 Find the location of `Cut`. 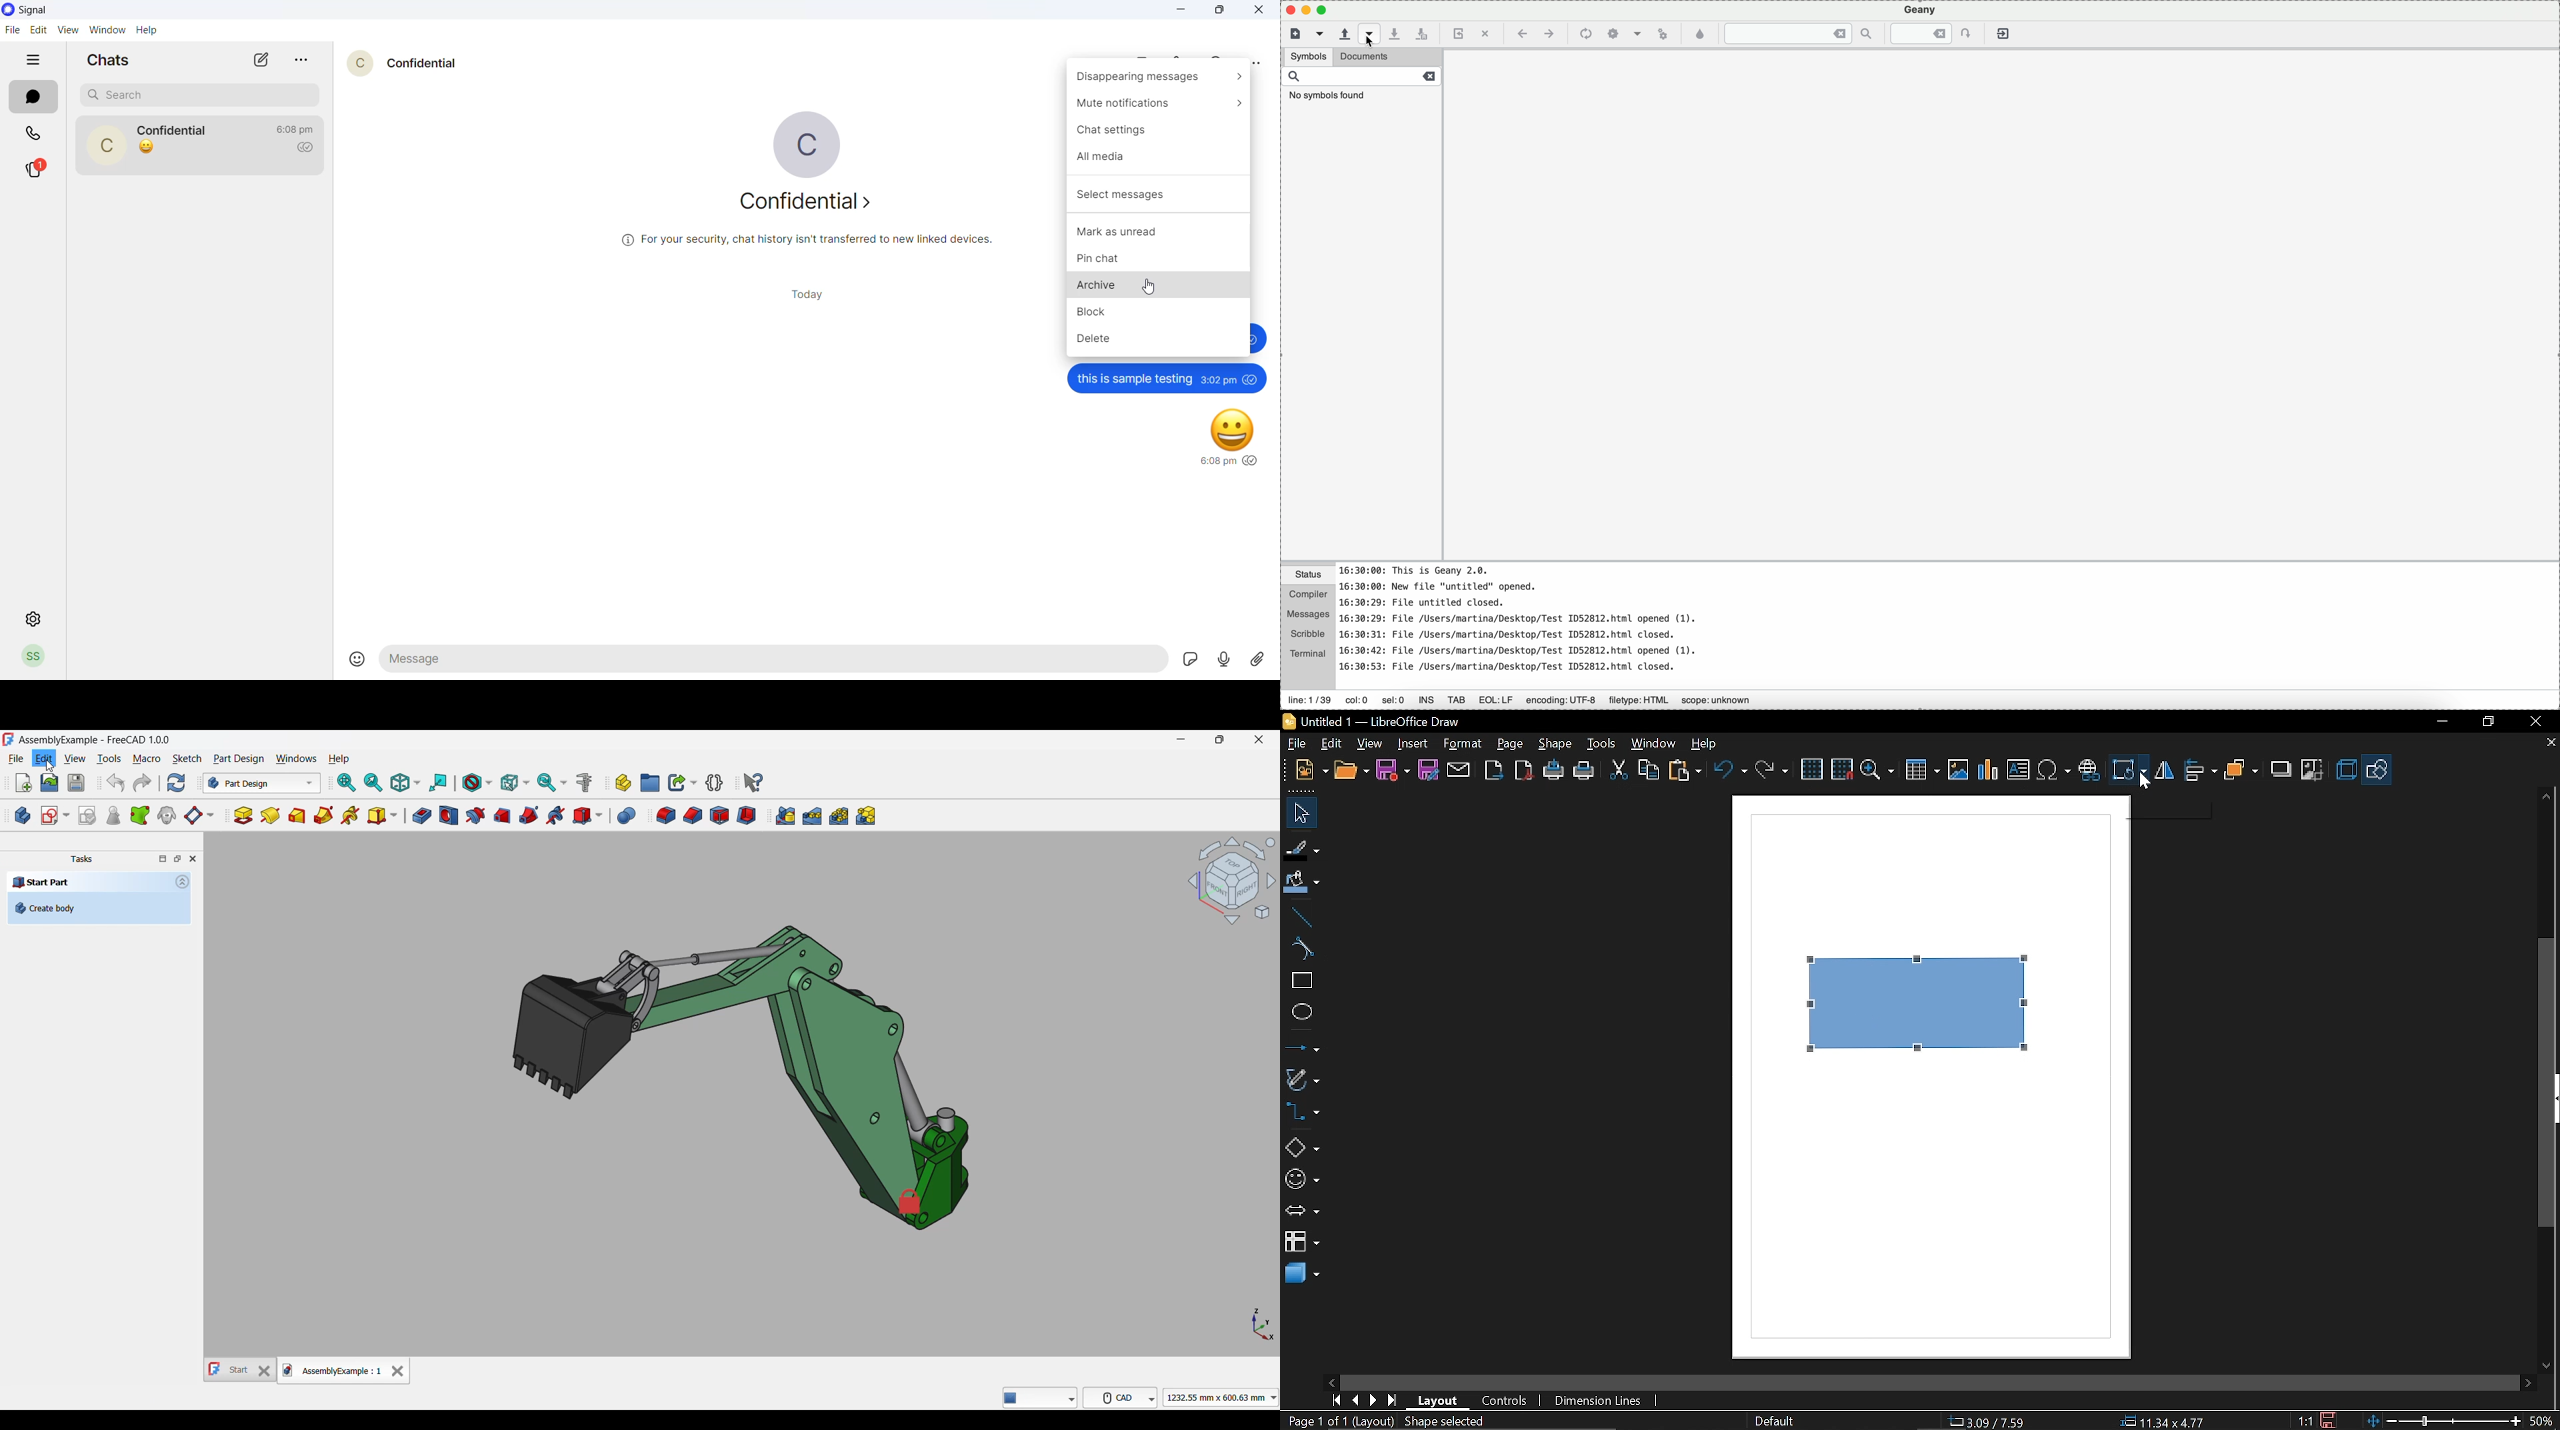

Cut is located at coordinates (1618, 771).